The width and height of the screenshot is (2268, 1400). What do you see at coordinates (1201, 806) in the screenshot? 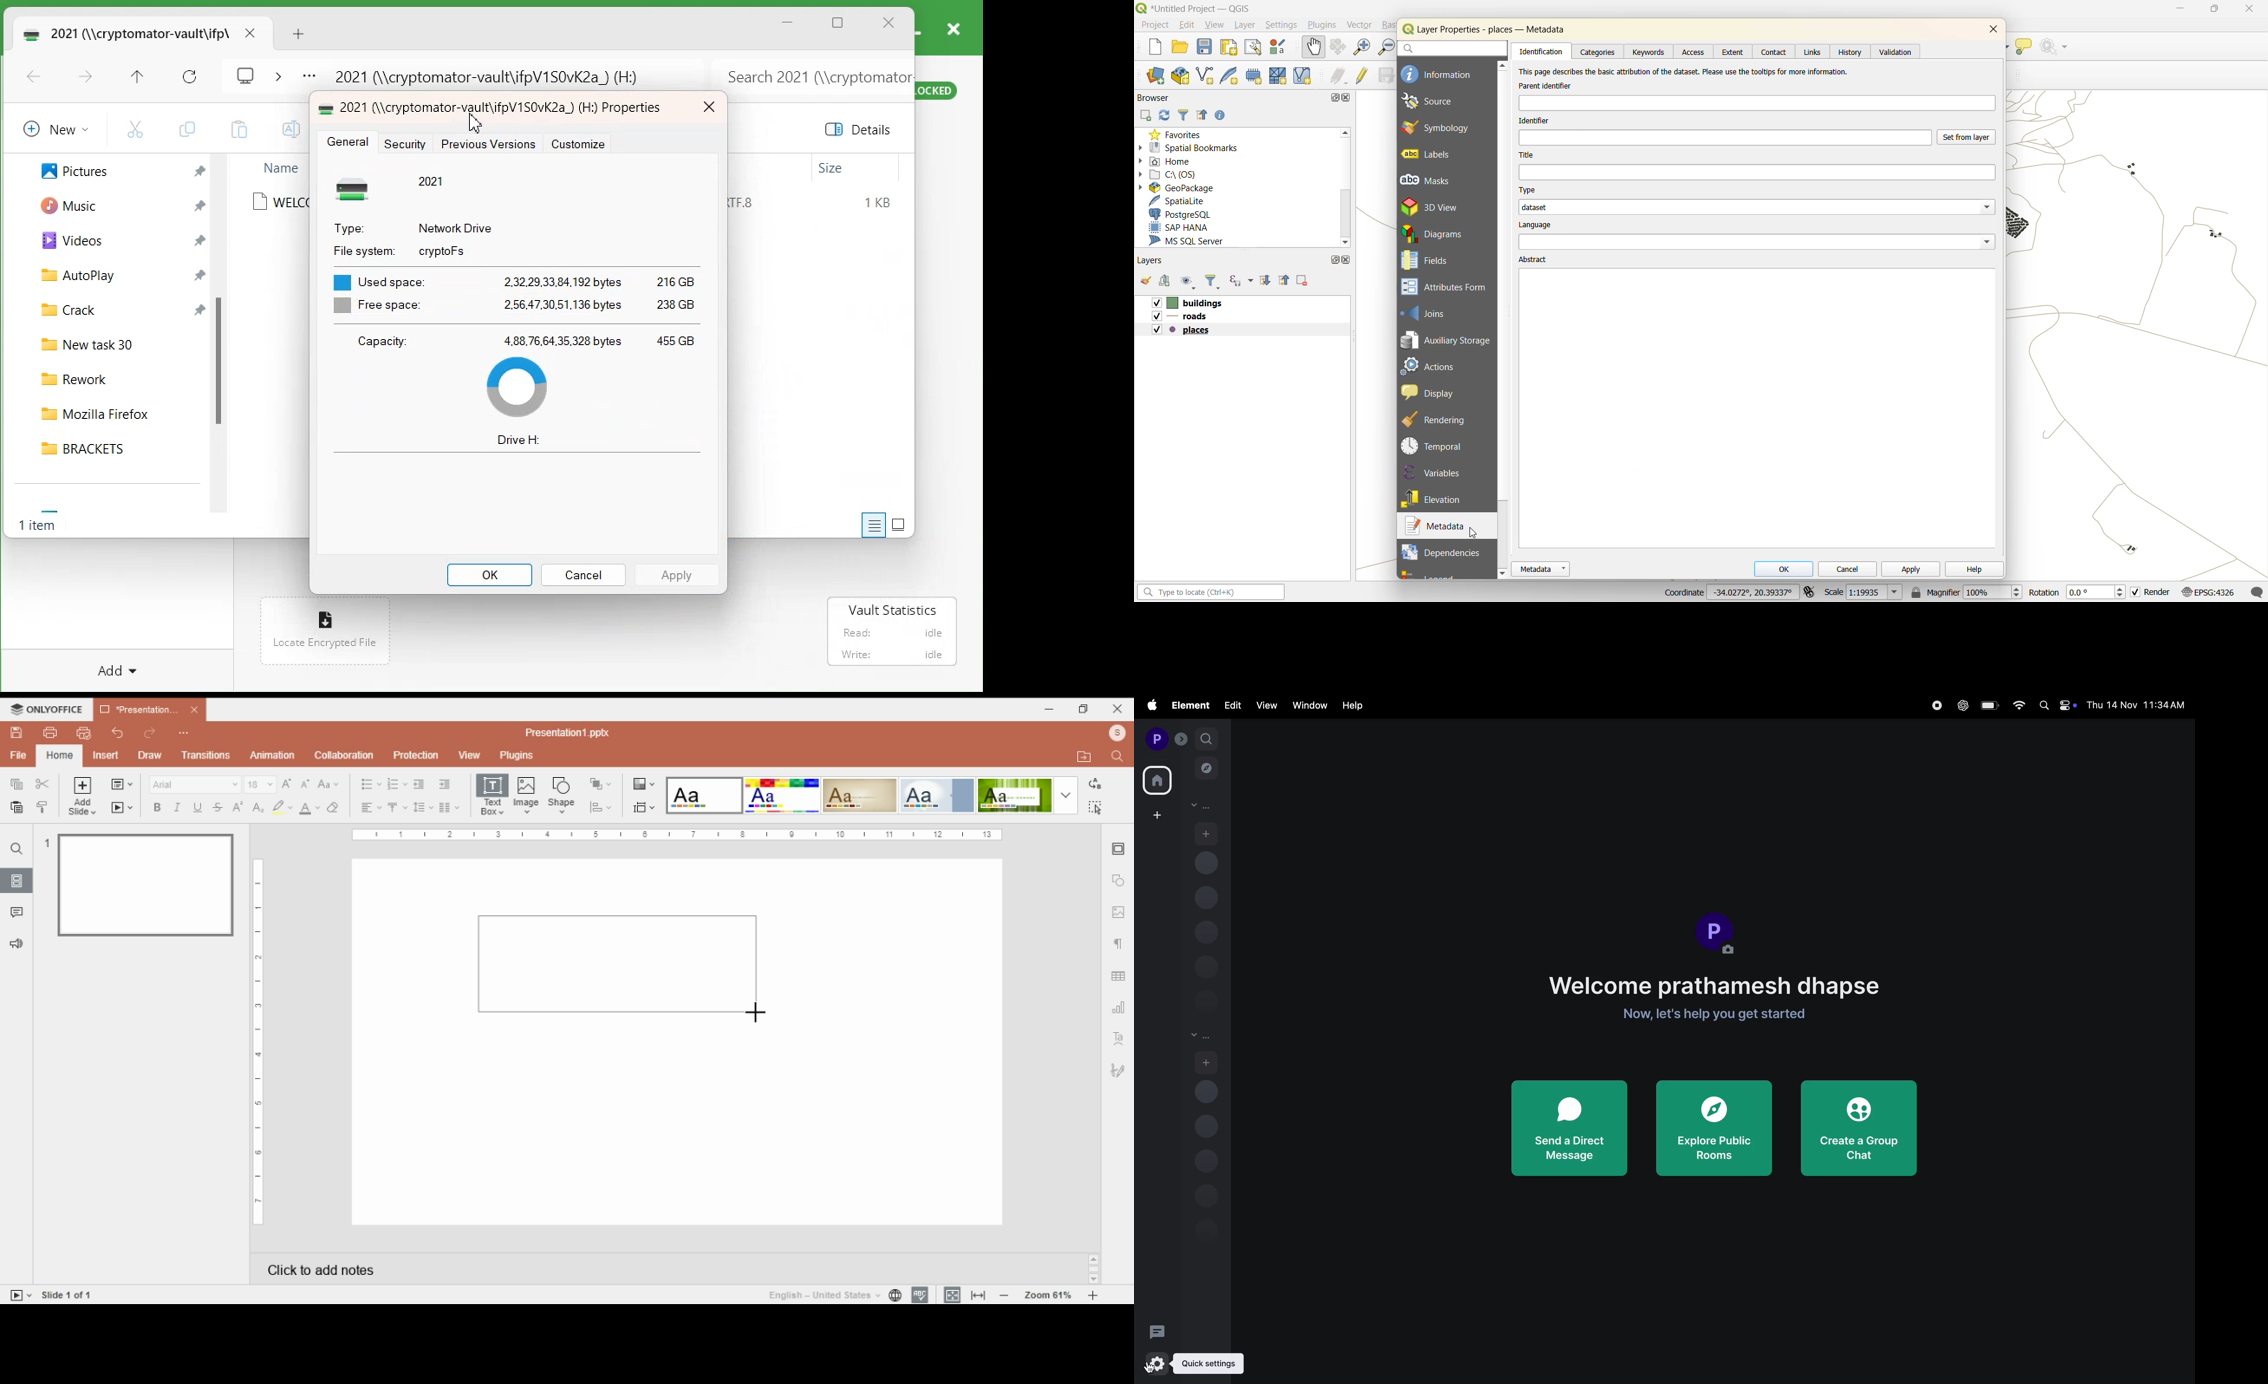
I see `people` at bounding box center [1201, 806].